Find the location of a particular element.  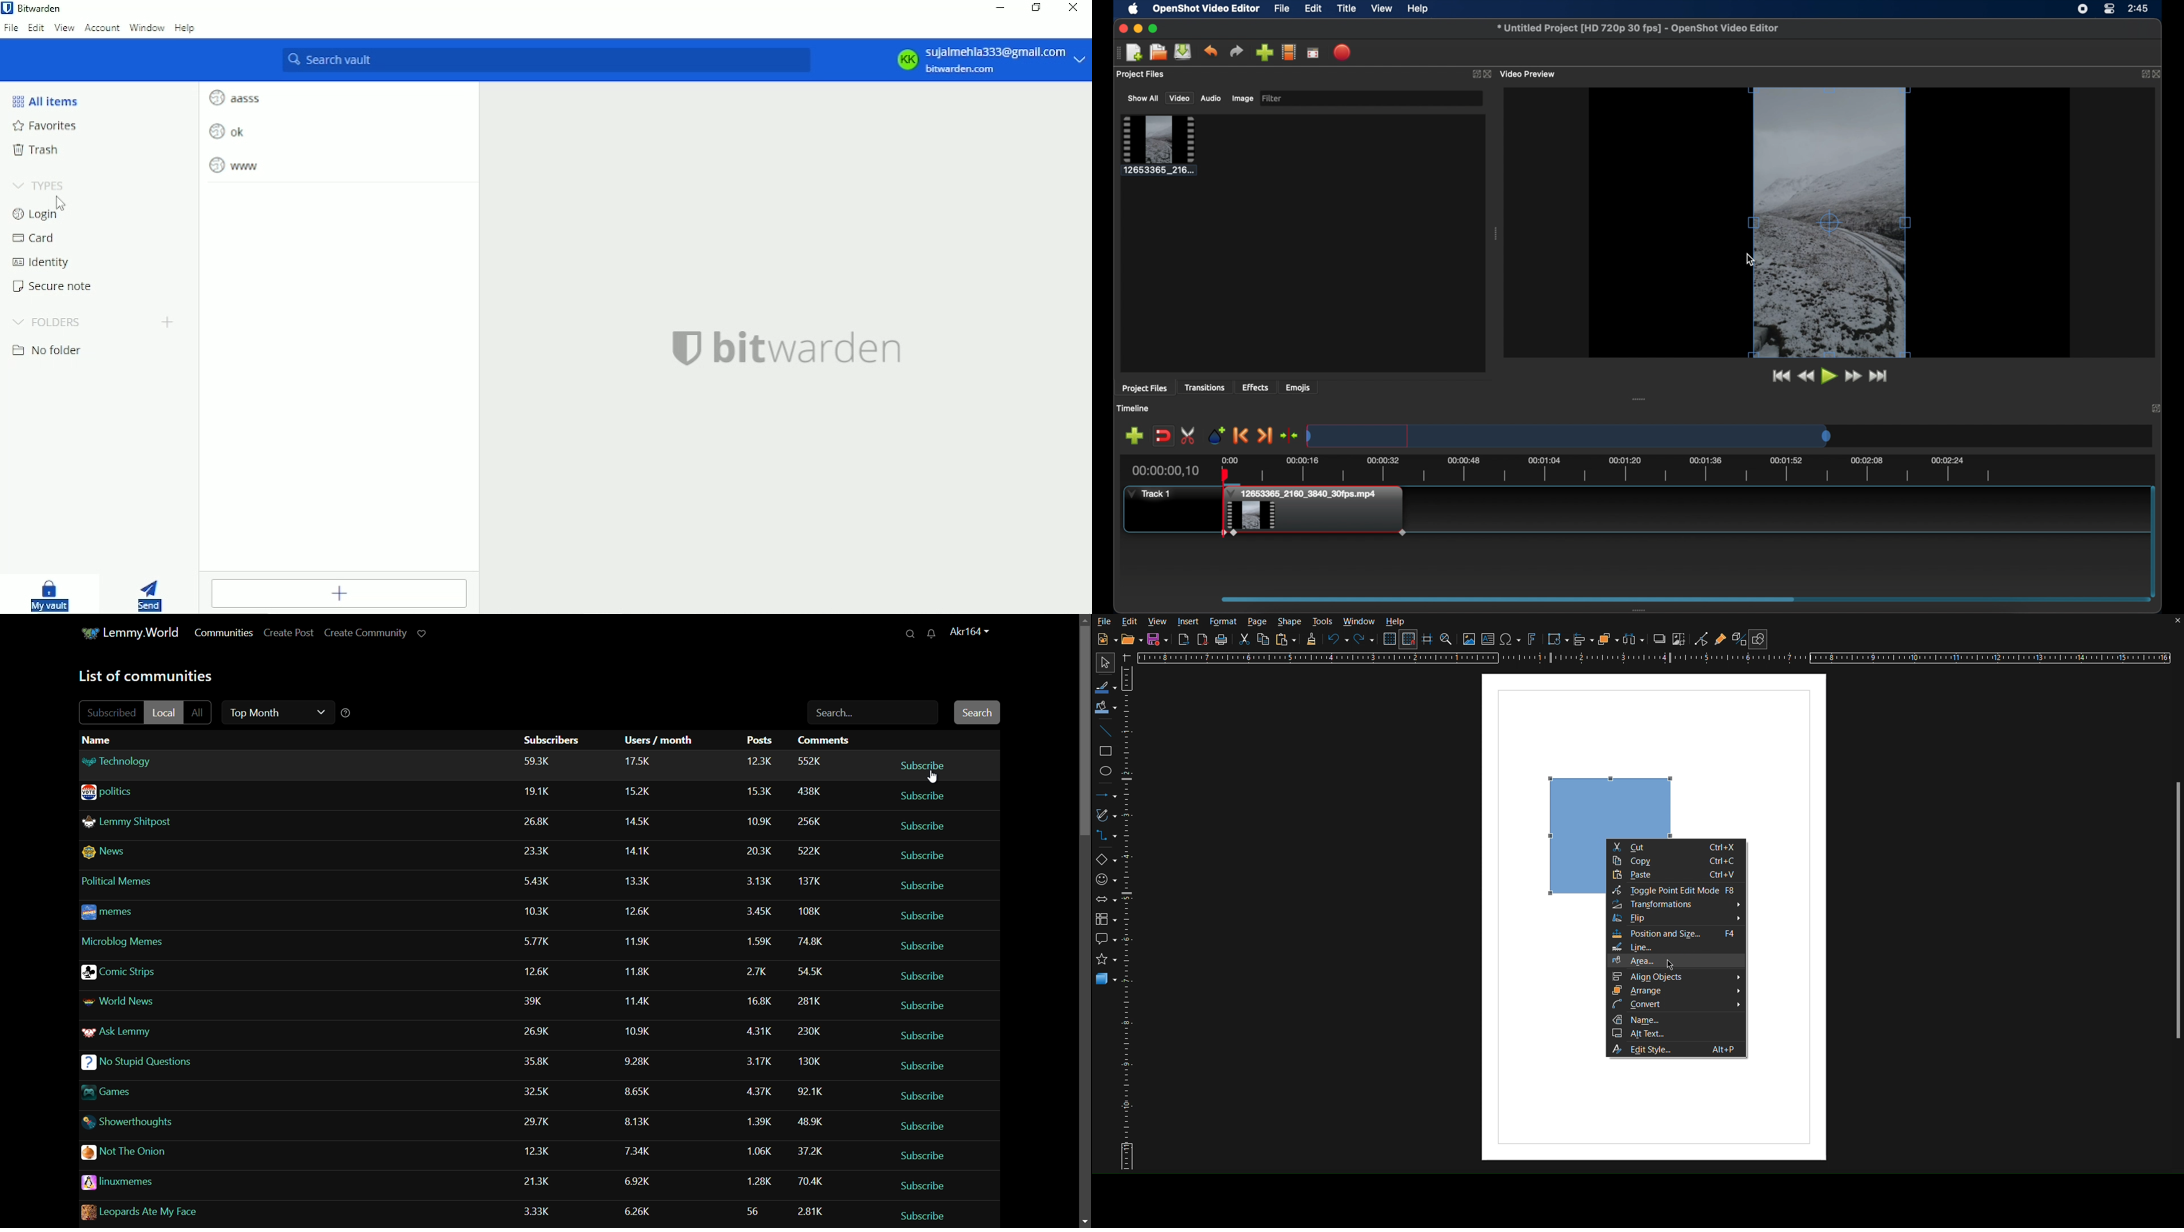

Insert Special Character is located at coordinates (1512, 639).